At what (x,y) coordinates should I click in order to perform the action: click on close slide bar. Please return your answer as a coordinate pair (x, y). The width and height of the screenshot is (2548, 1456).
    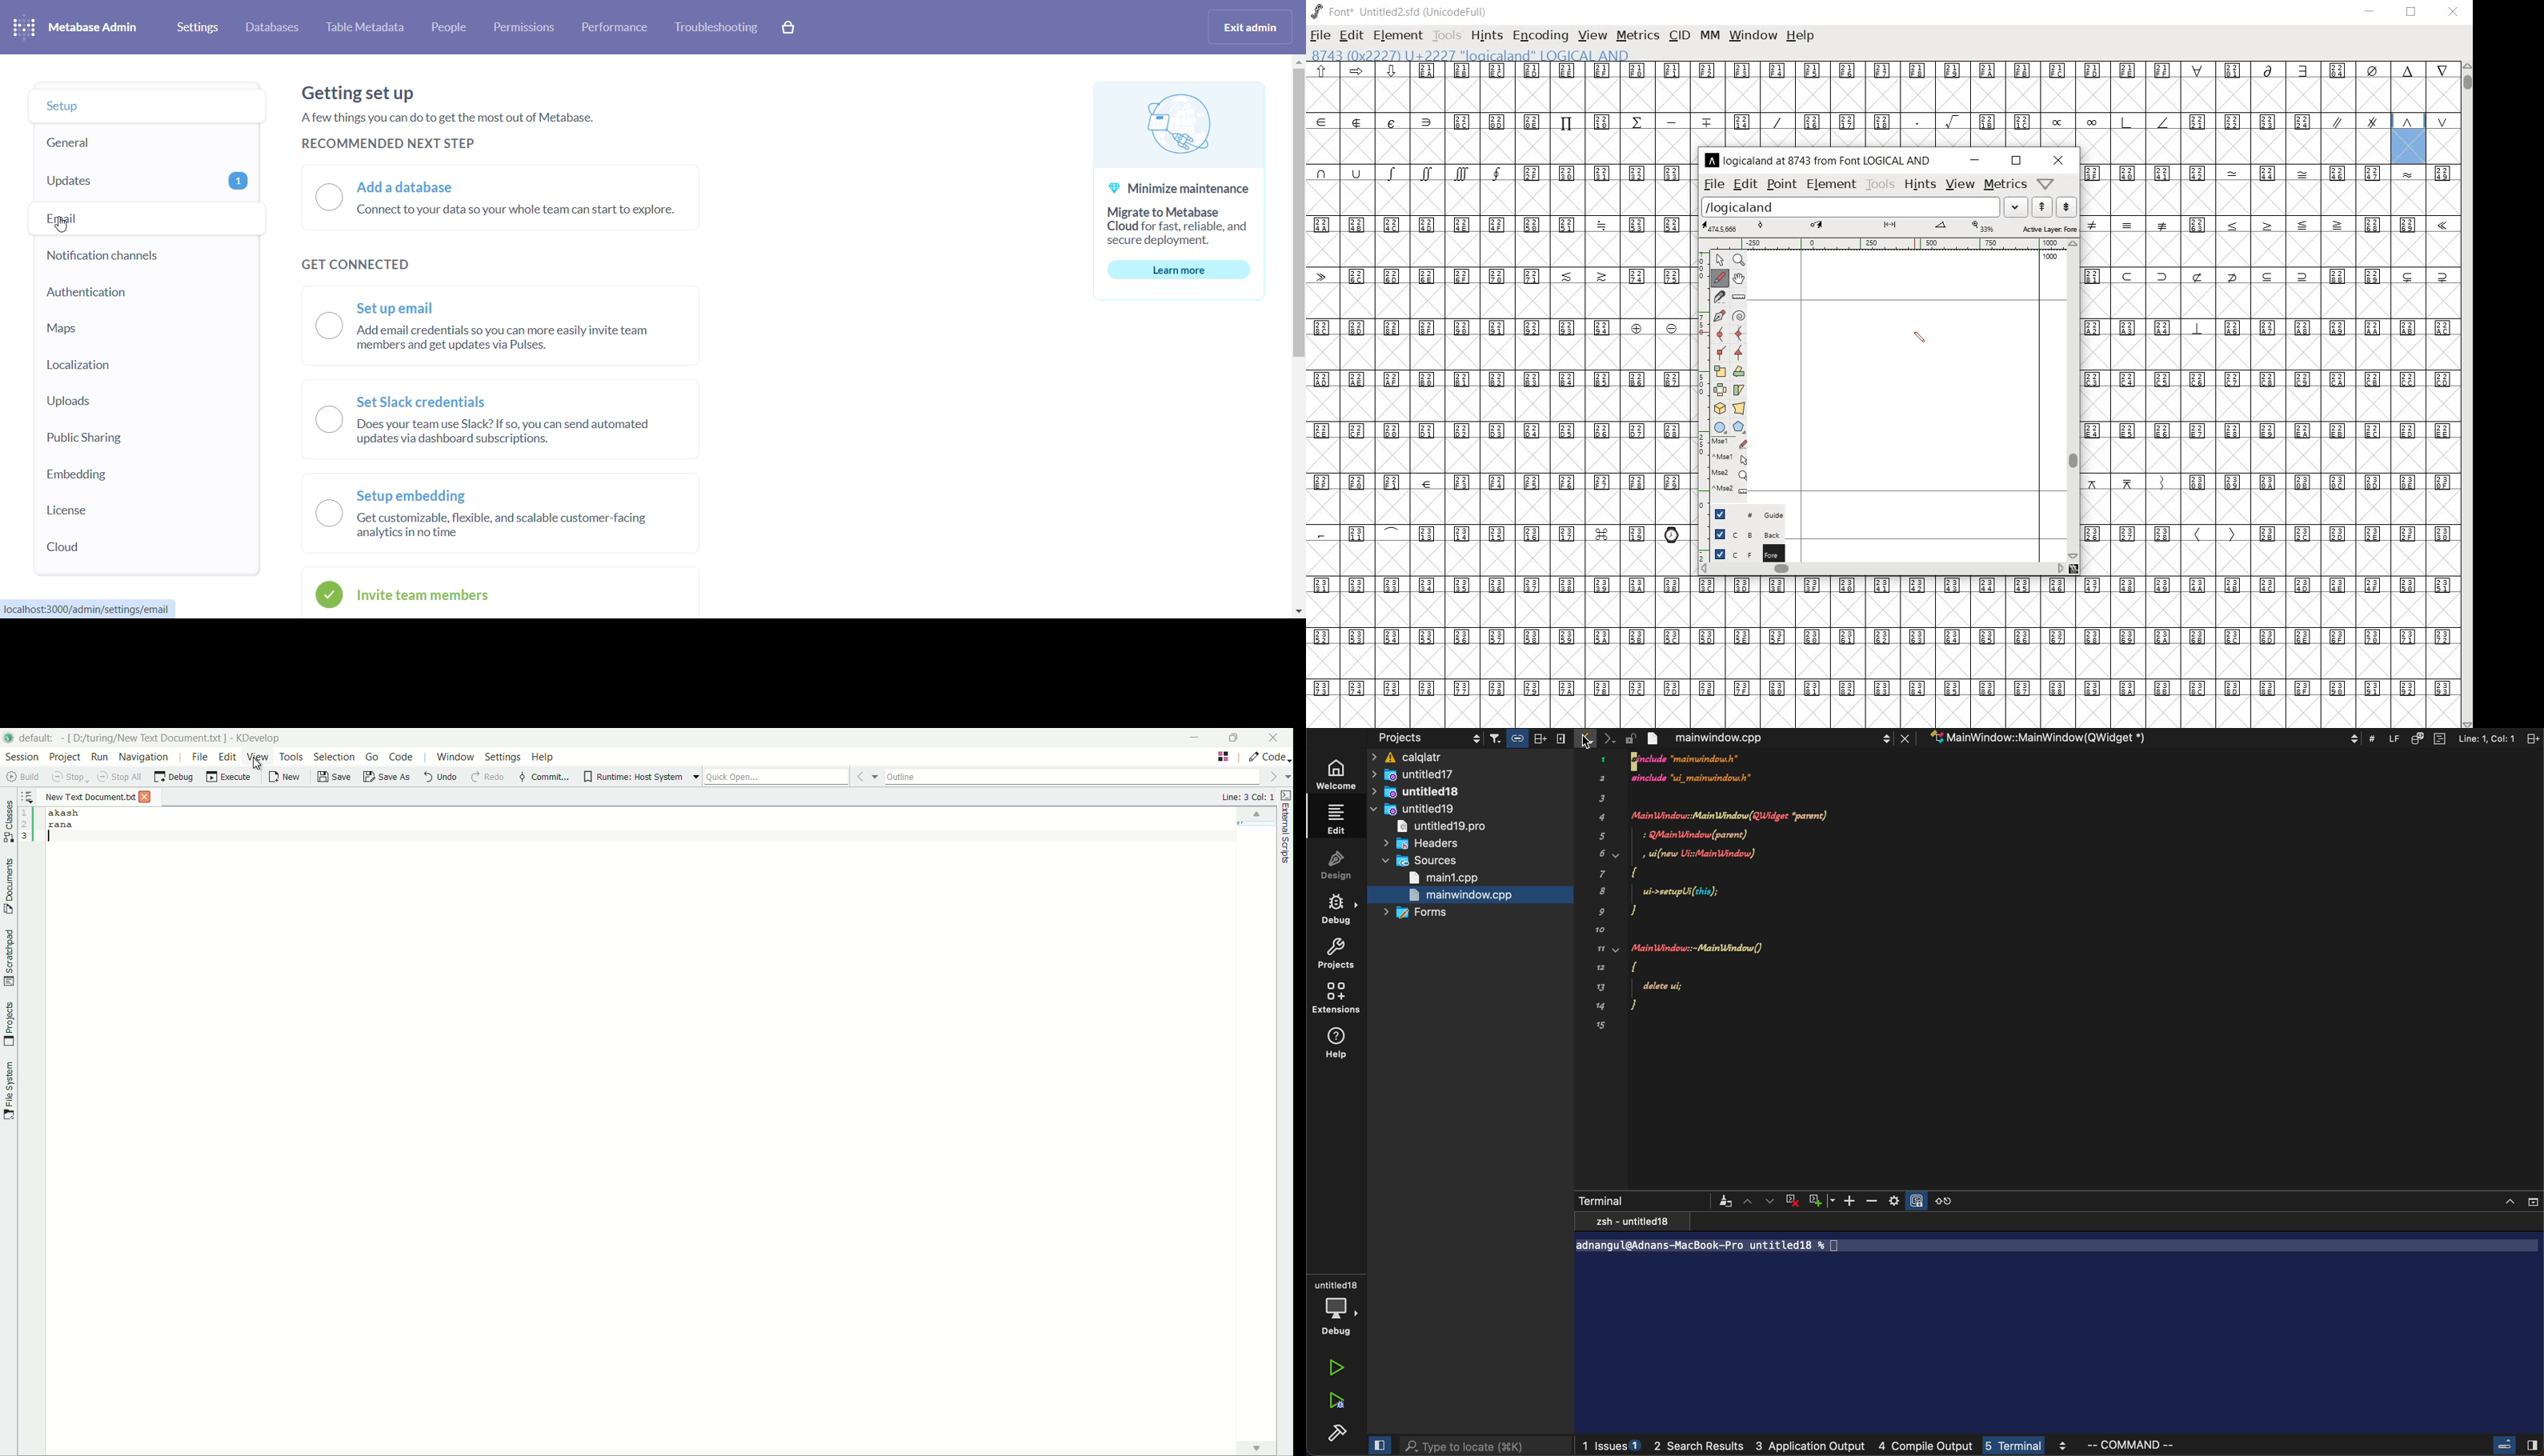
    Looking at the image, I should click on (1380, 1444).